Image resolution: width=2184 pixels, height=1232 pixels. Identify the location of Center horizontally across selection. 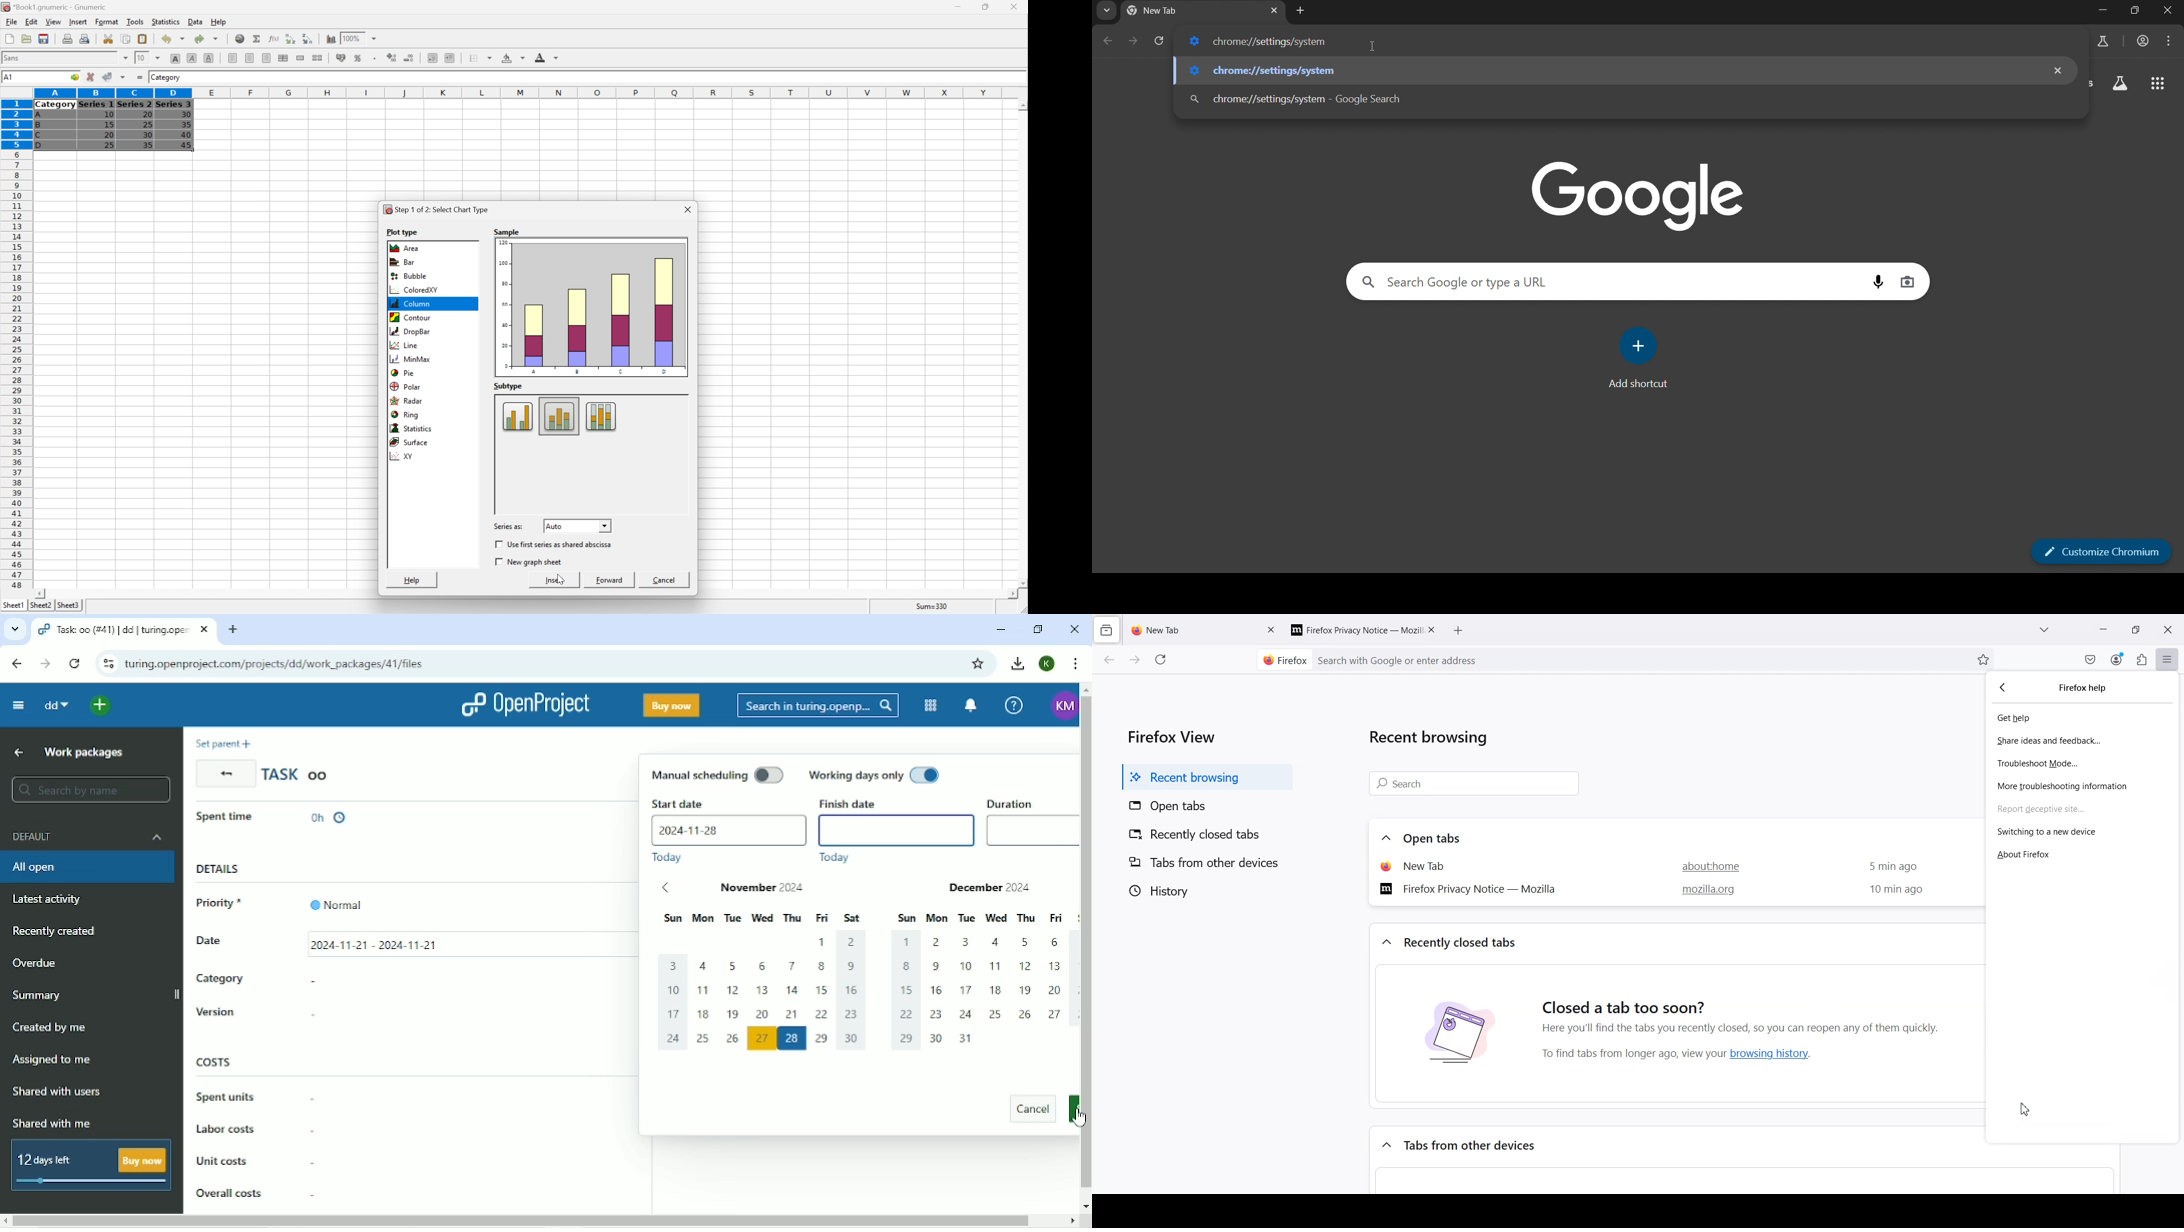
(282, 57).